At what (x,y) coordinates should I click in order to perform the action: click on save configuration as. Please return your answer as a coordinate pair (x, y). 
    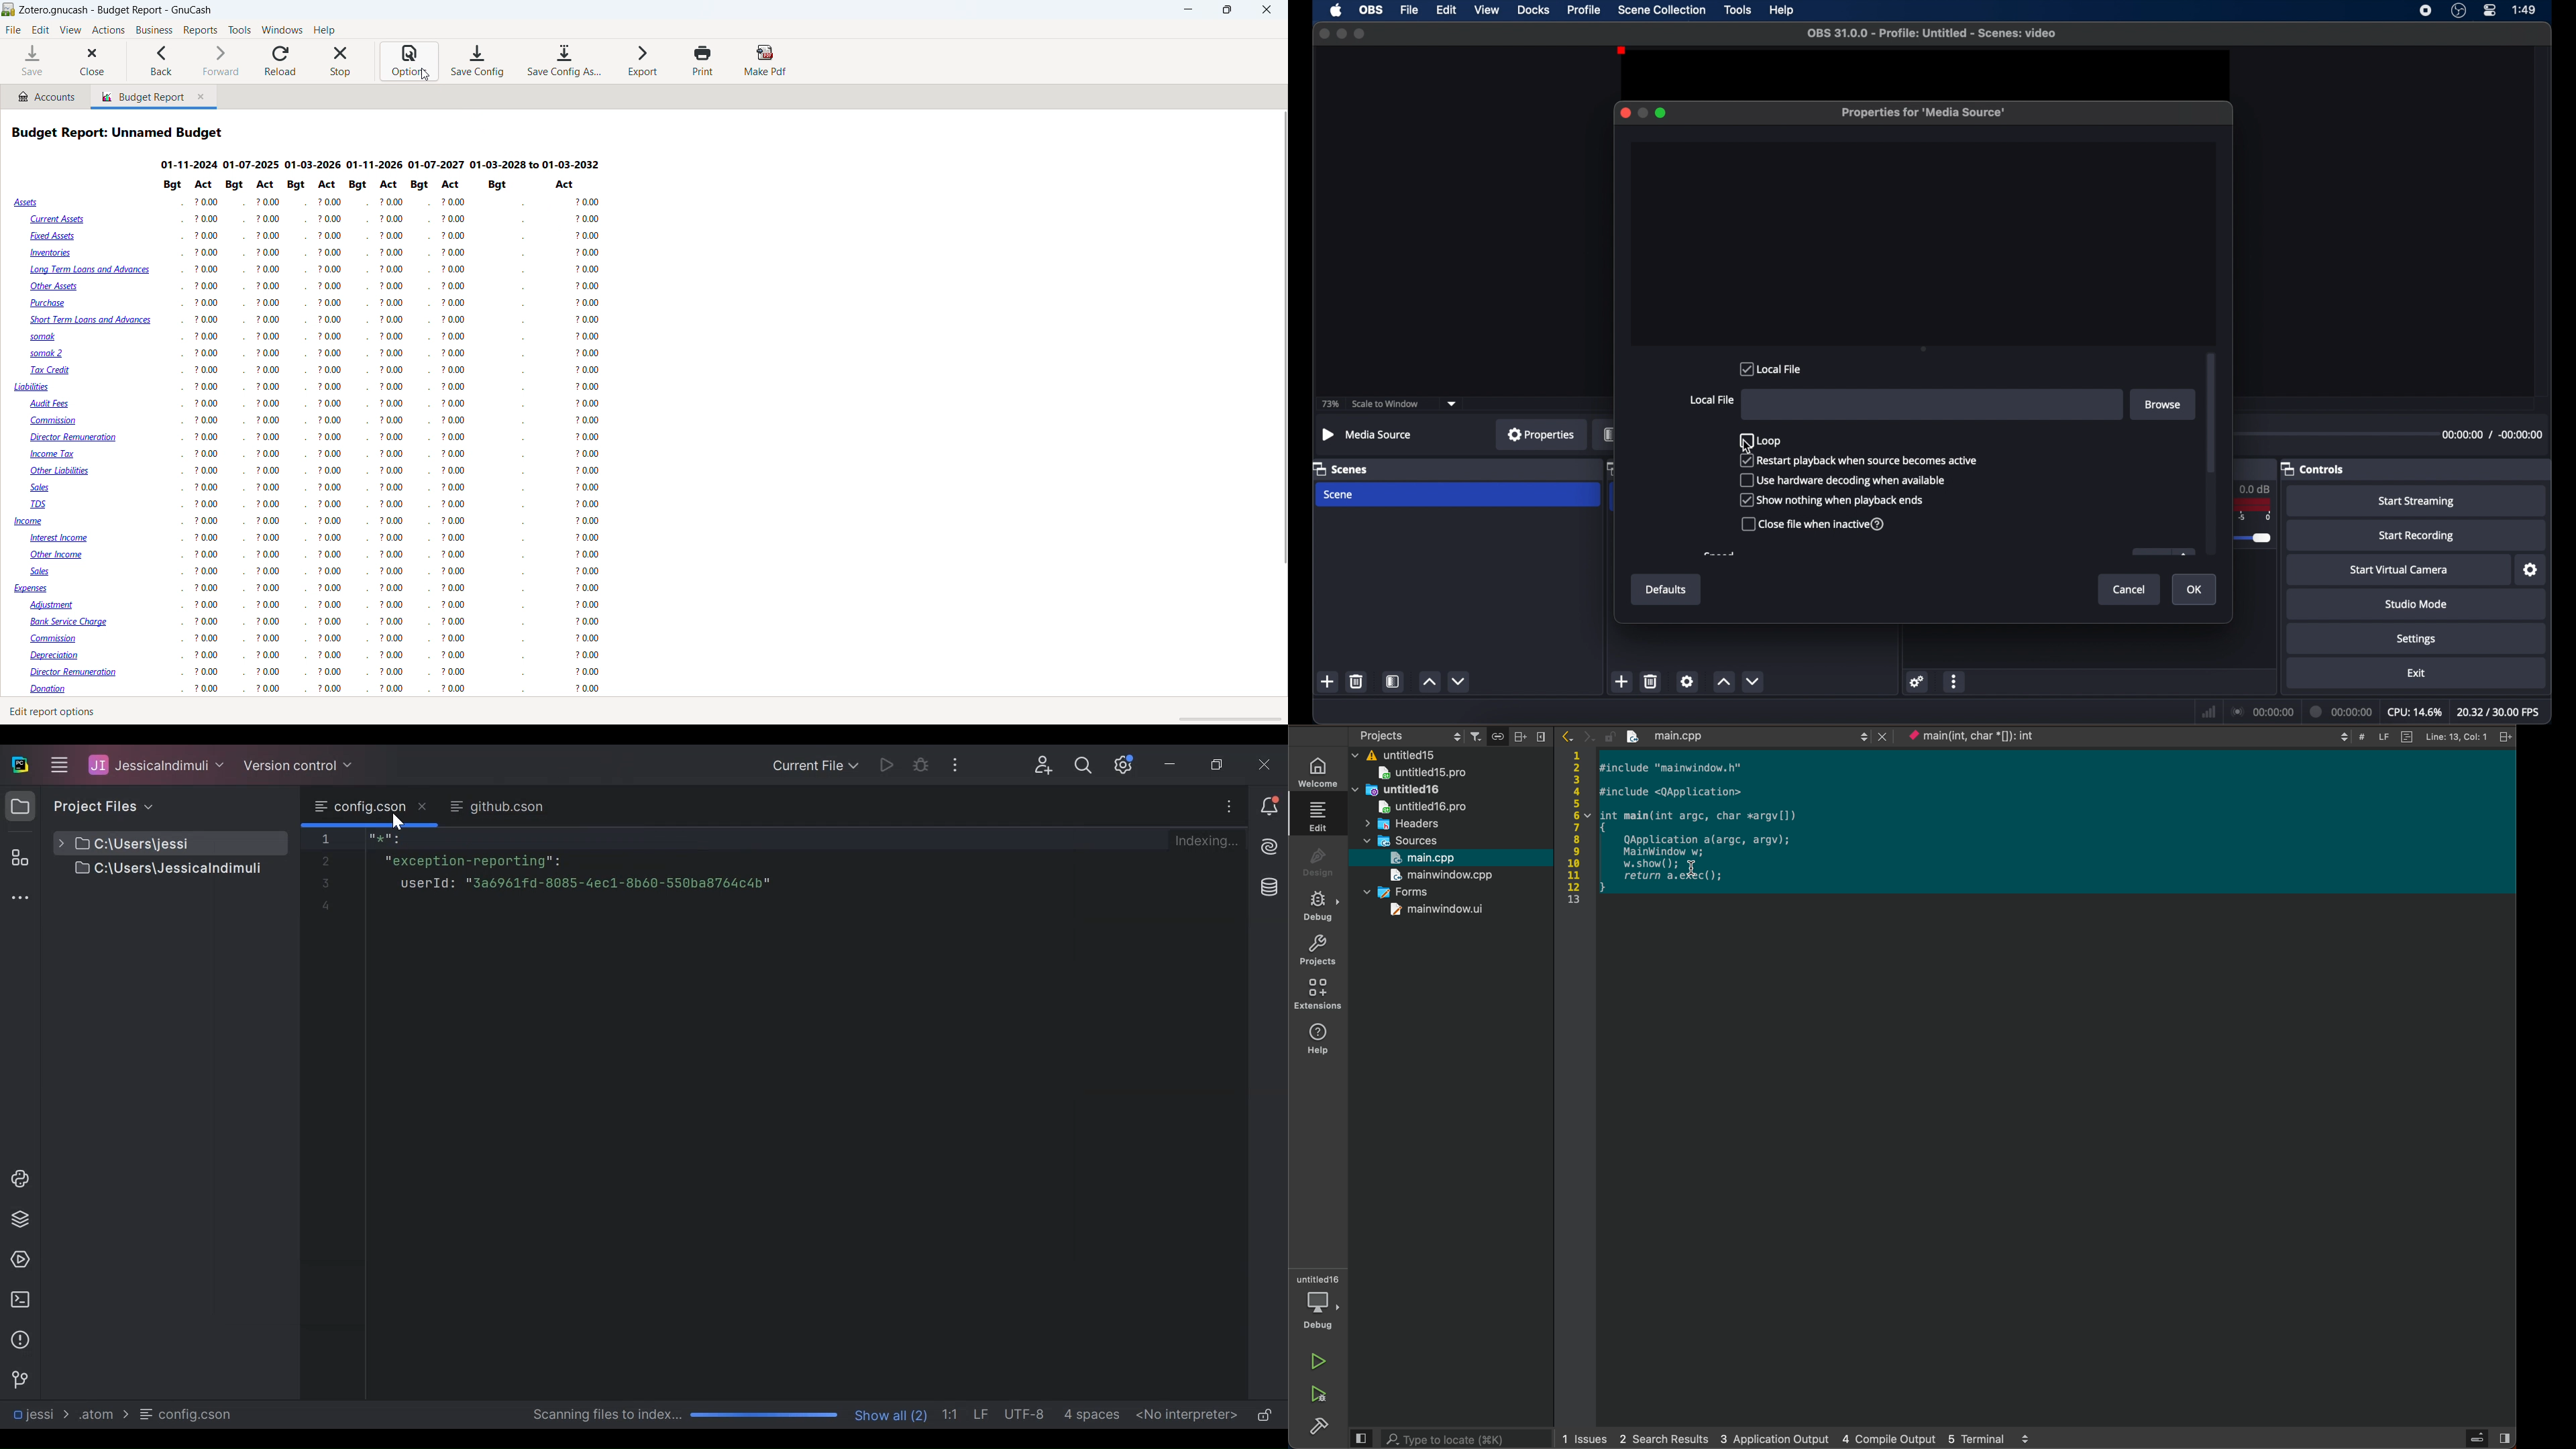
    Looking at the image, I should click on (563, 61).